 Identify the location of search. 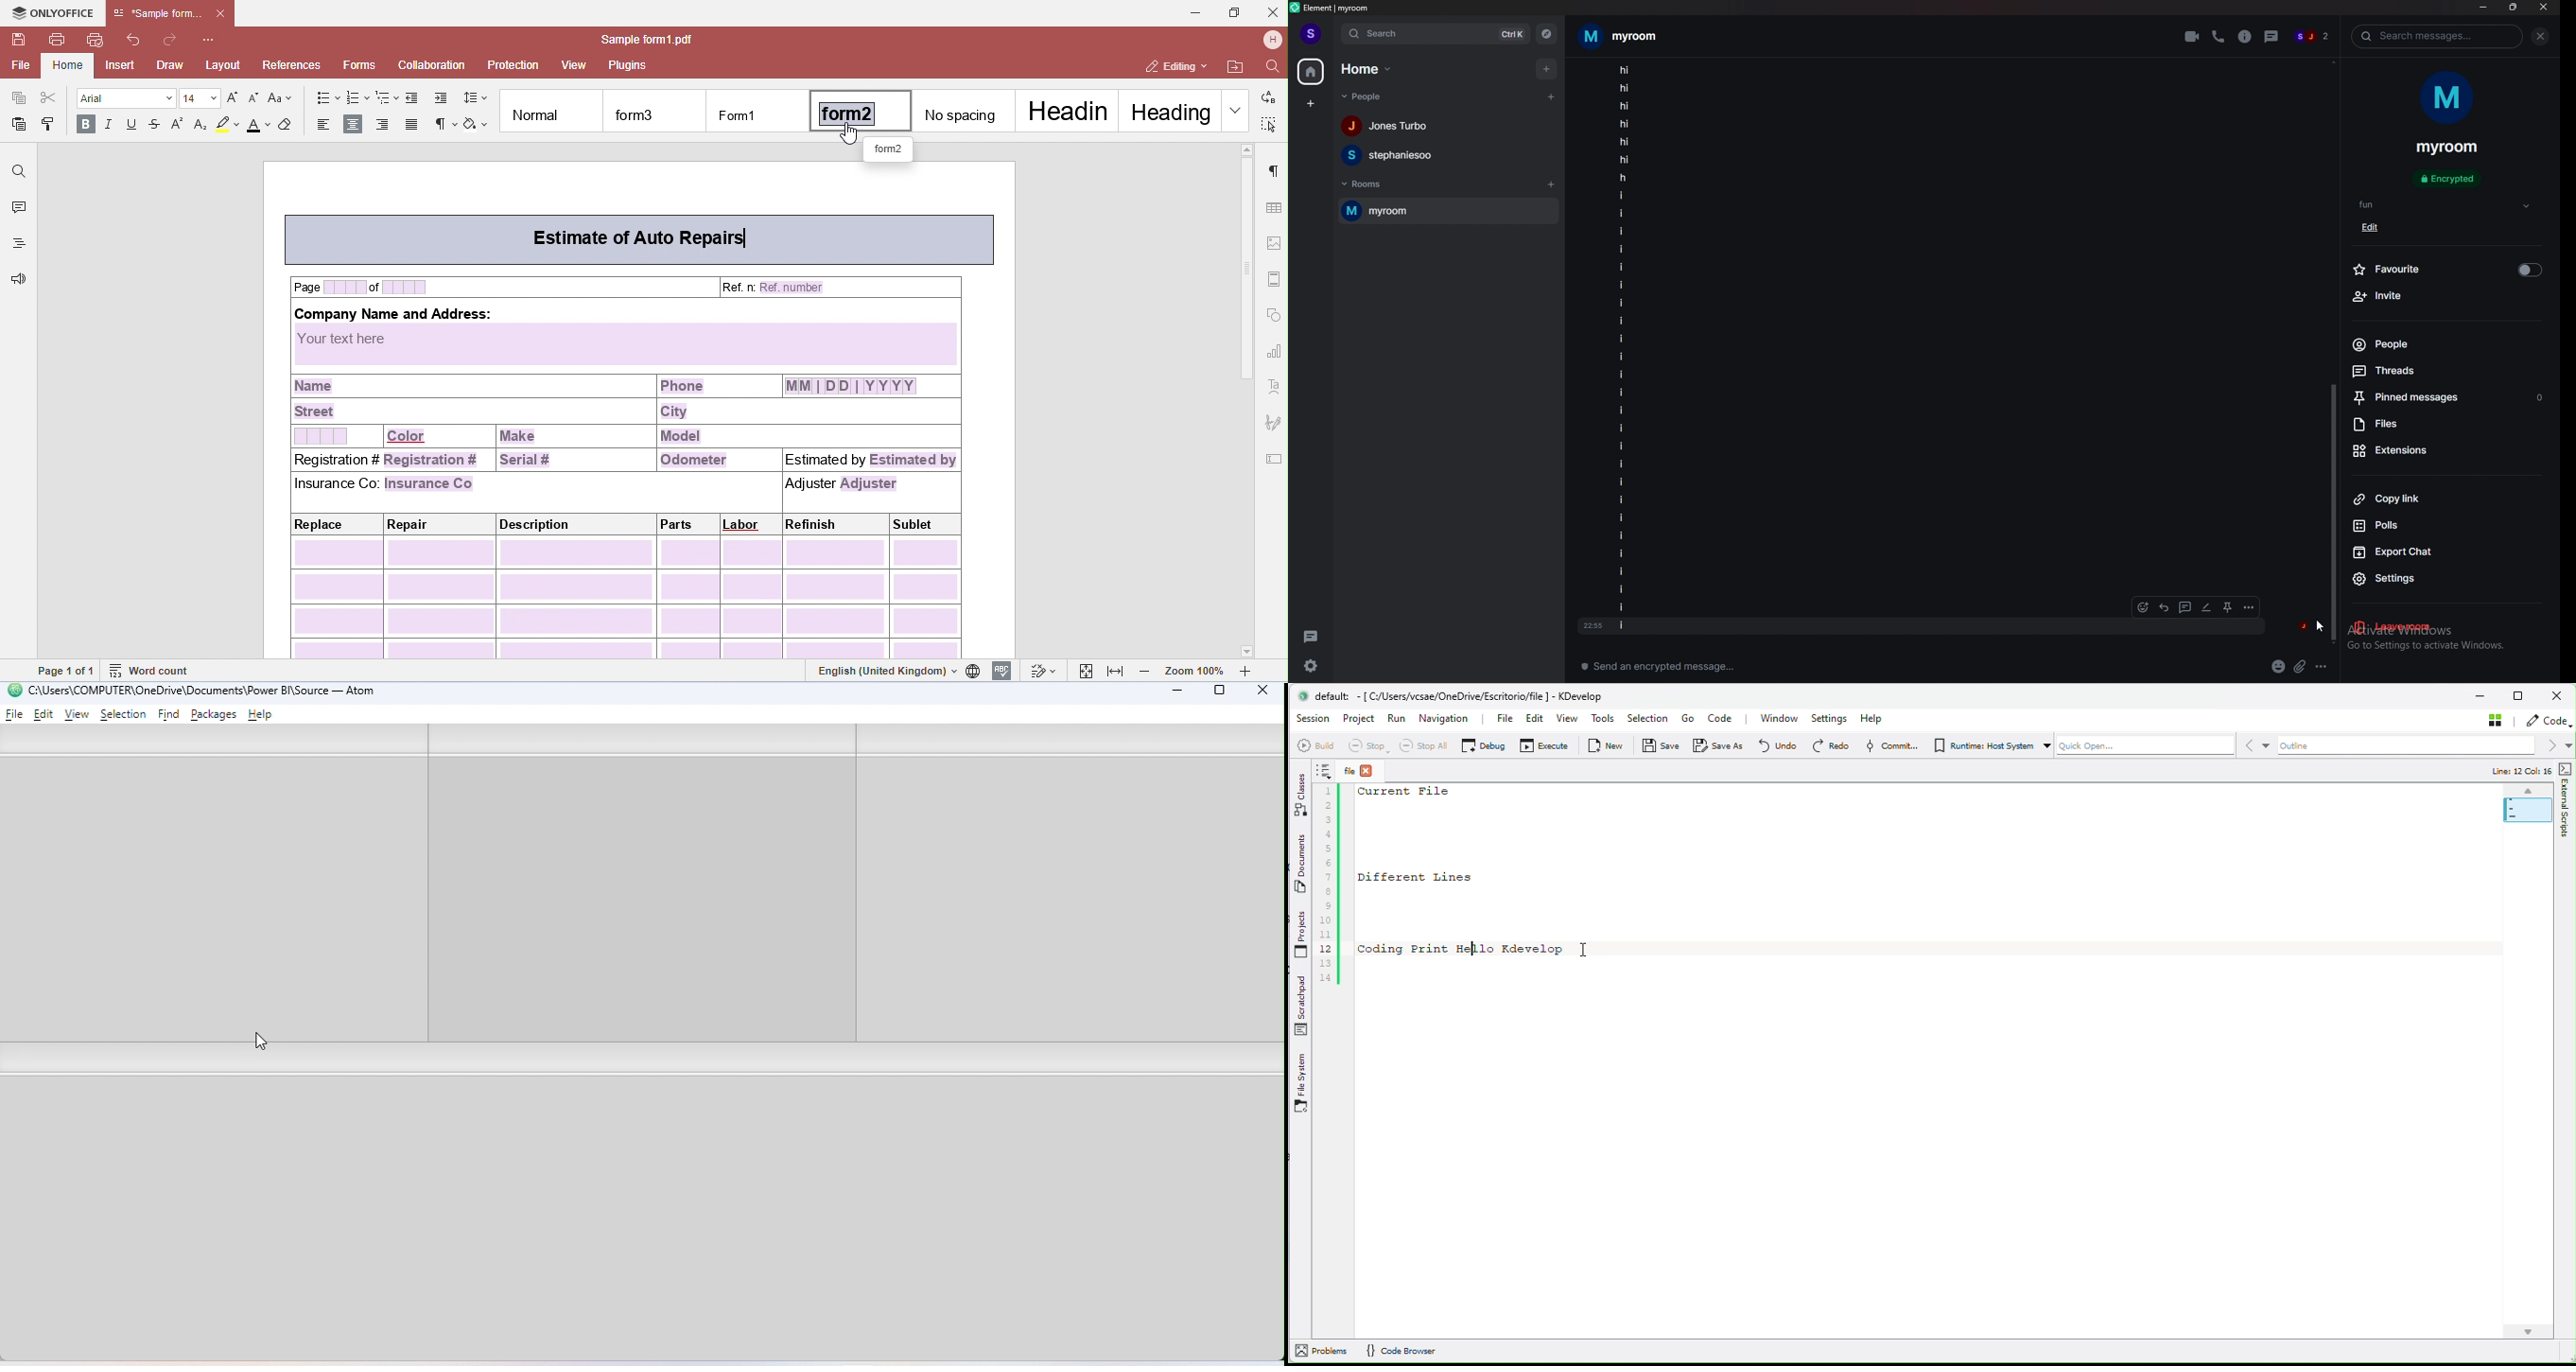
(1436, 34).